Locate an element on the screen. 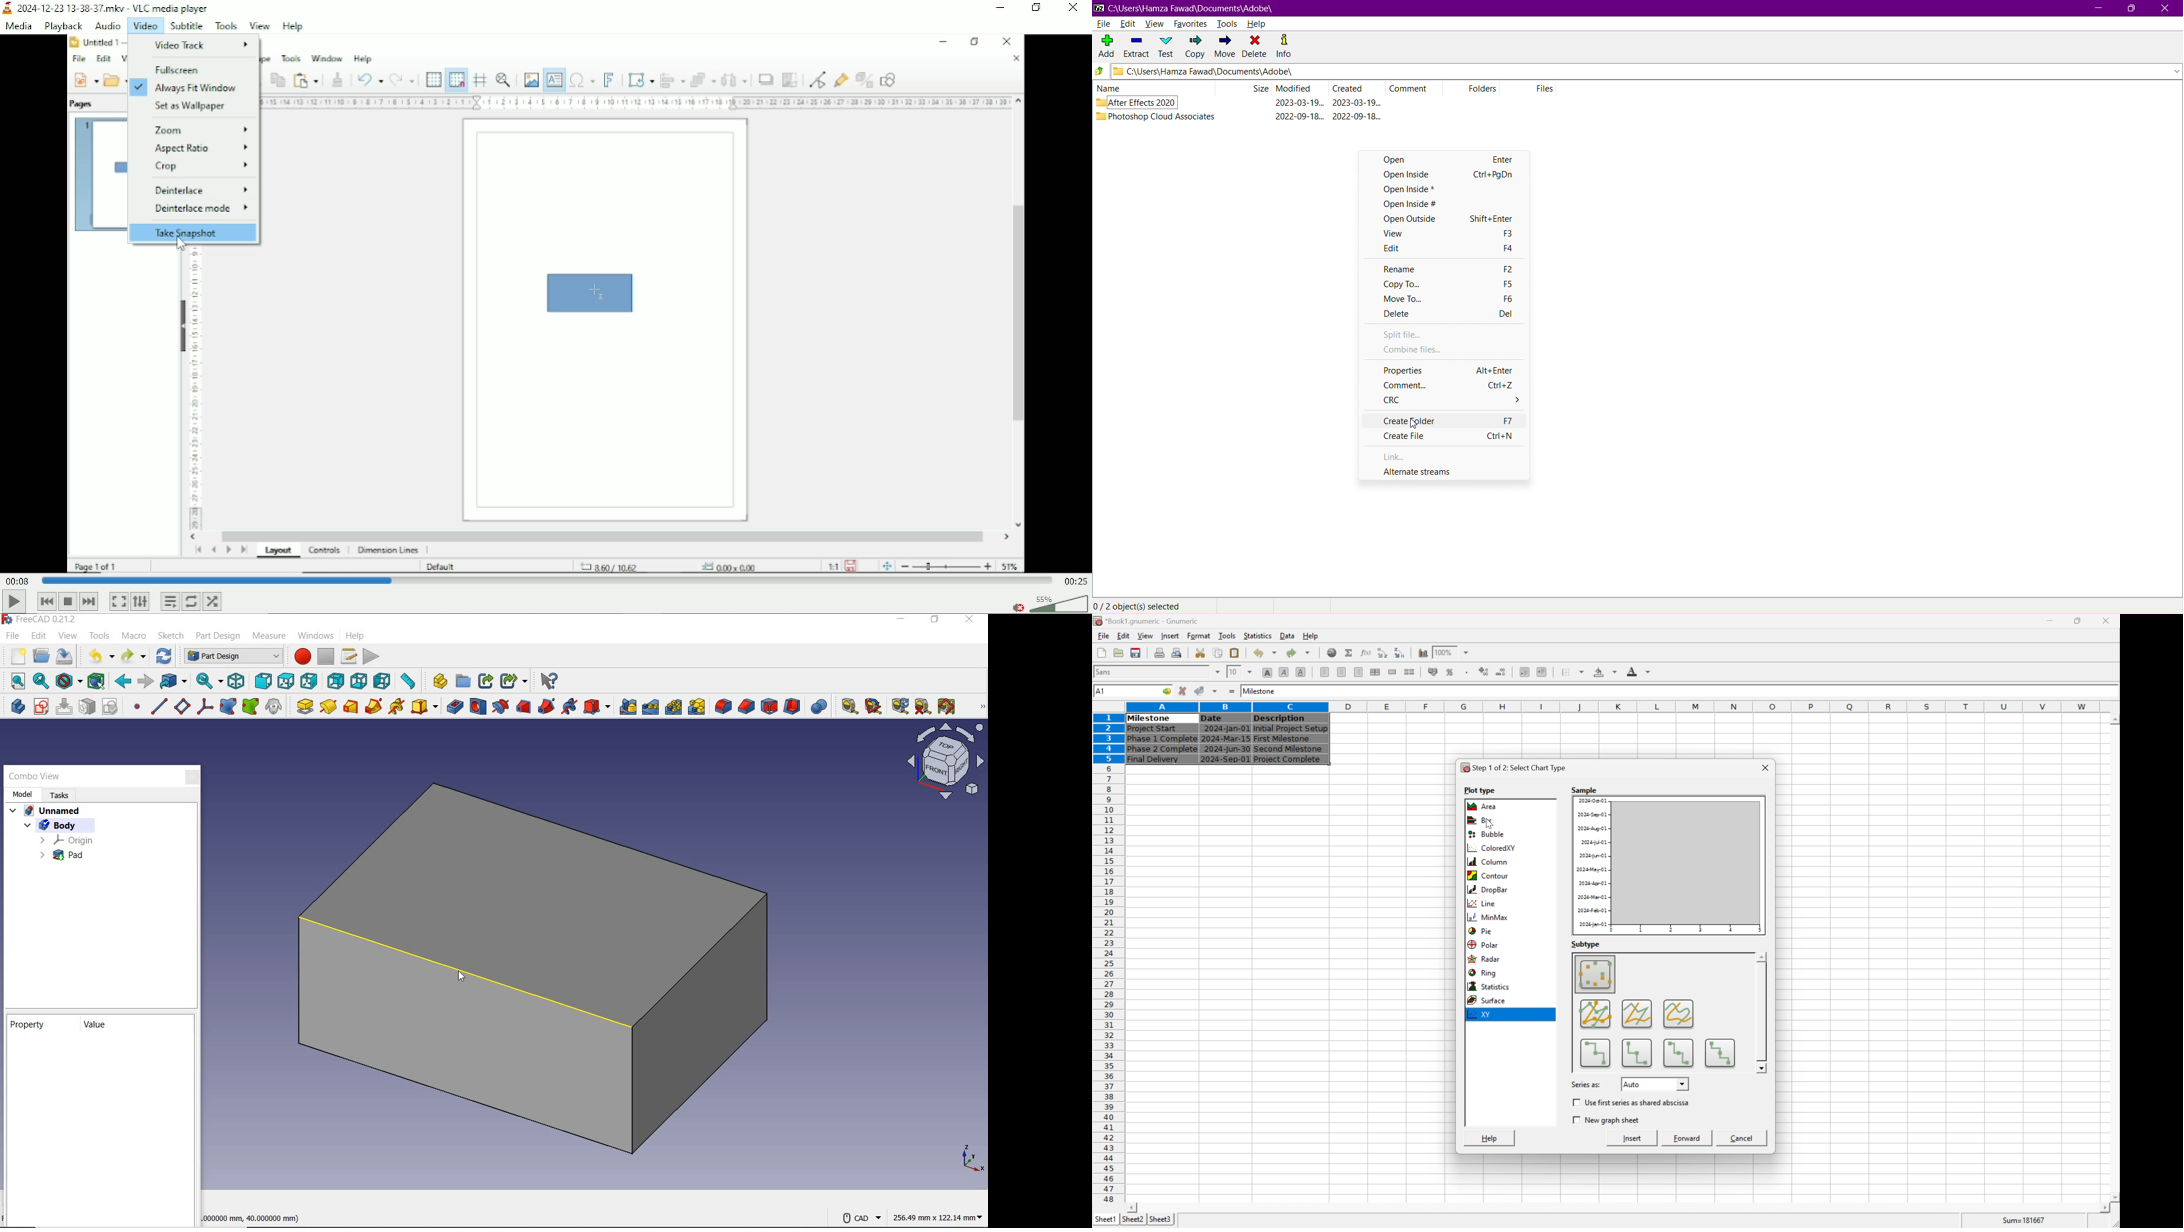  XY chat subtypes is located at coordinates (1661, 1012).